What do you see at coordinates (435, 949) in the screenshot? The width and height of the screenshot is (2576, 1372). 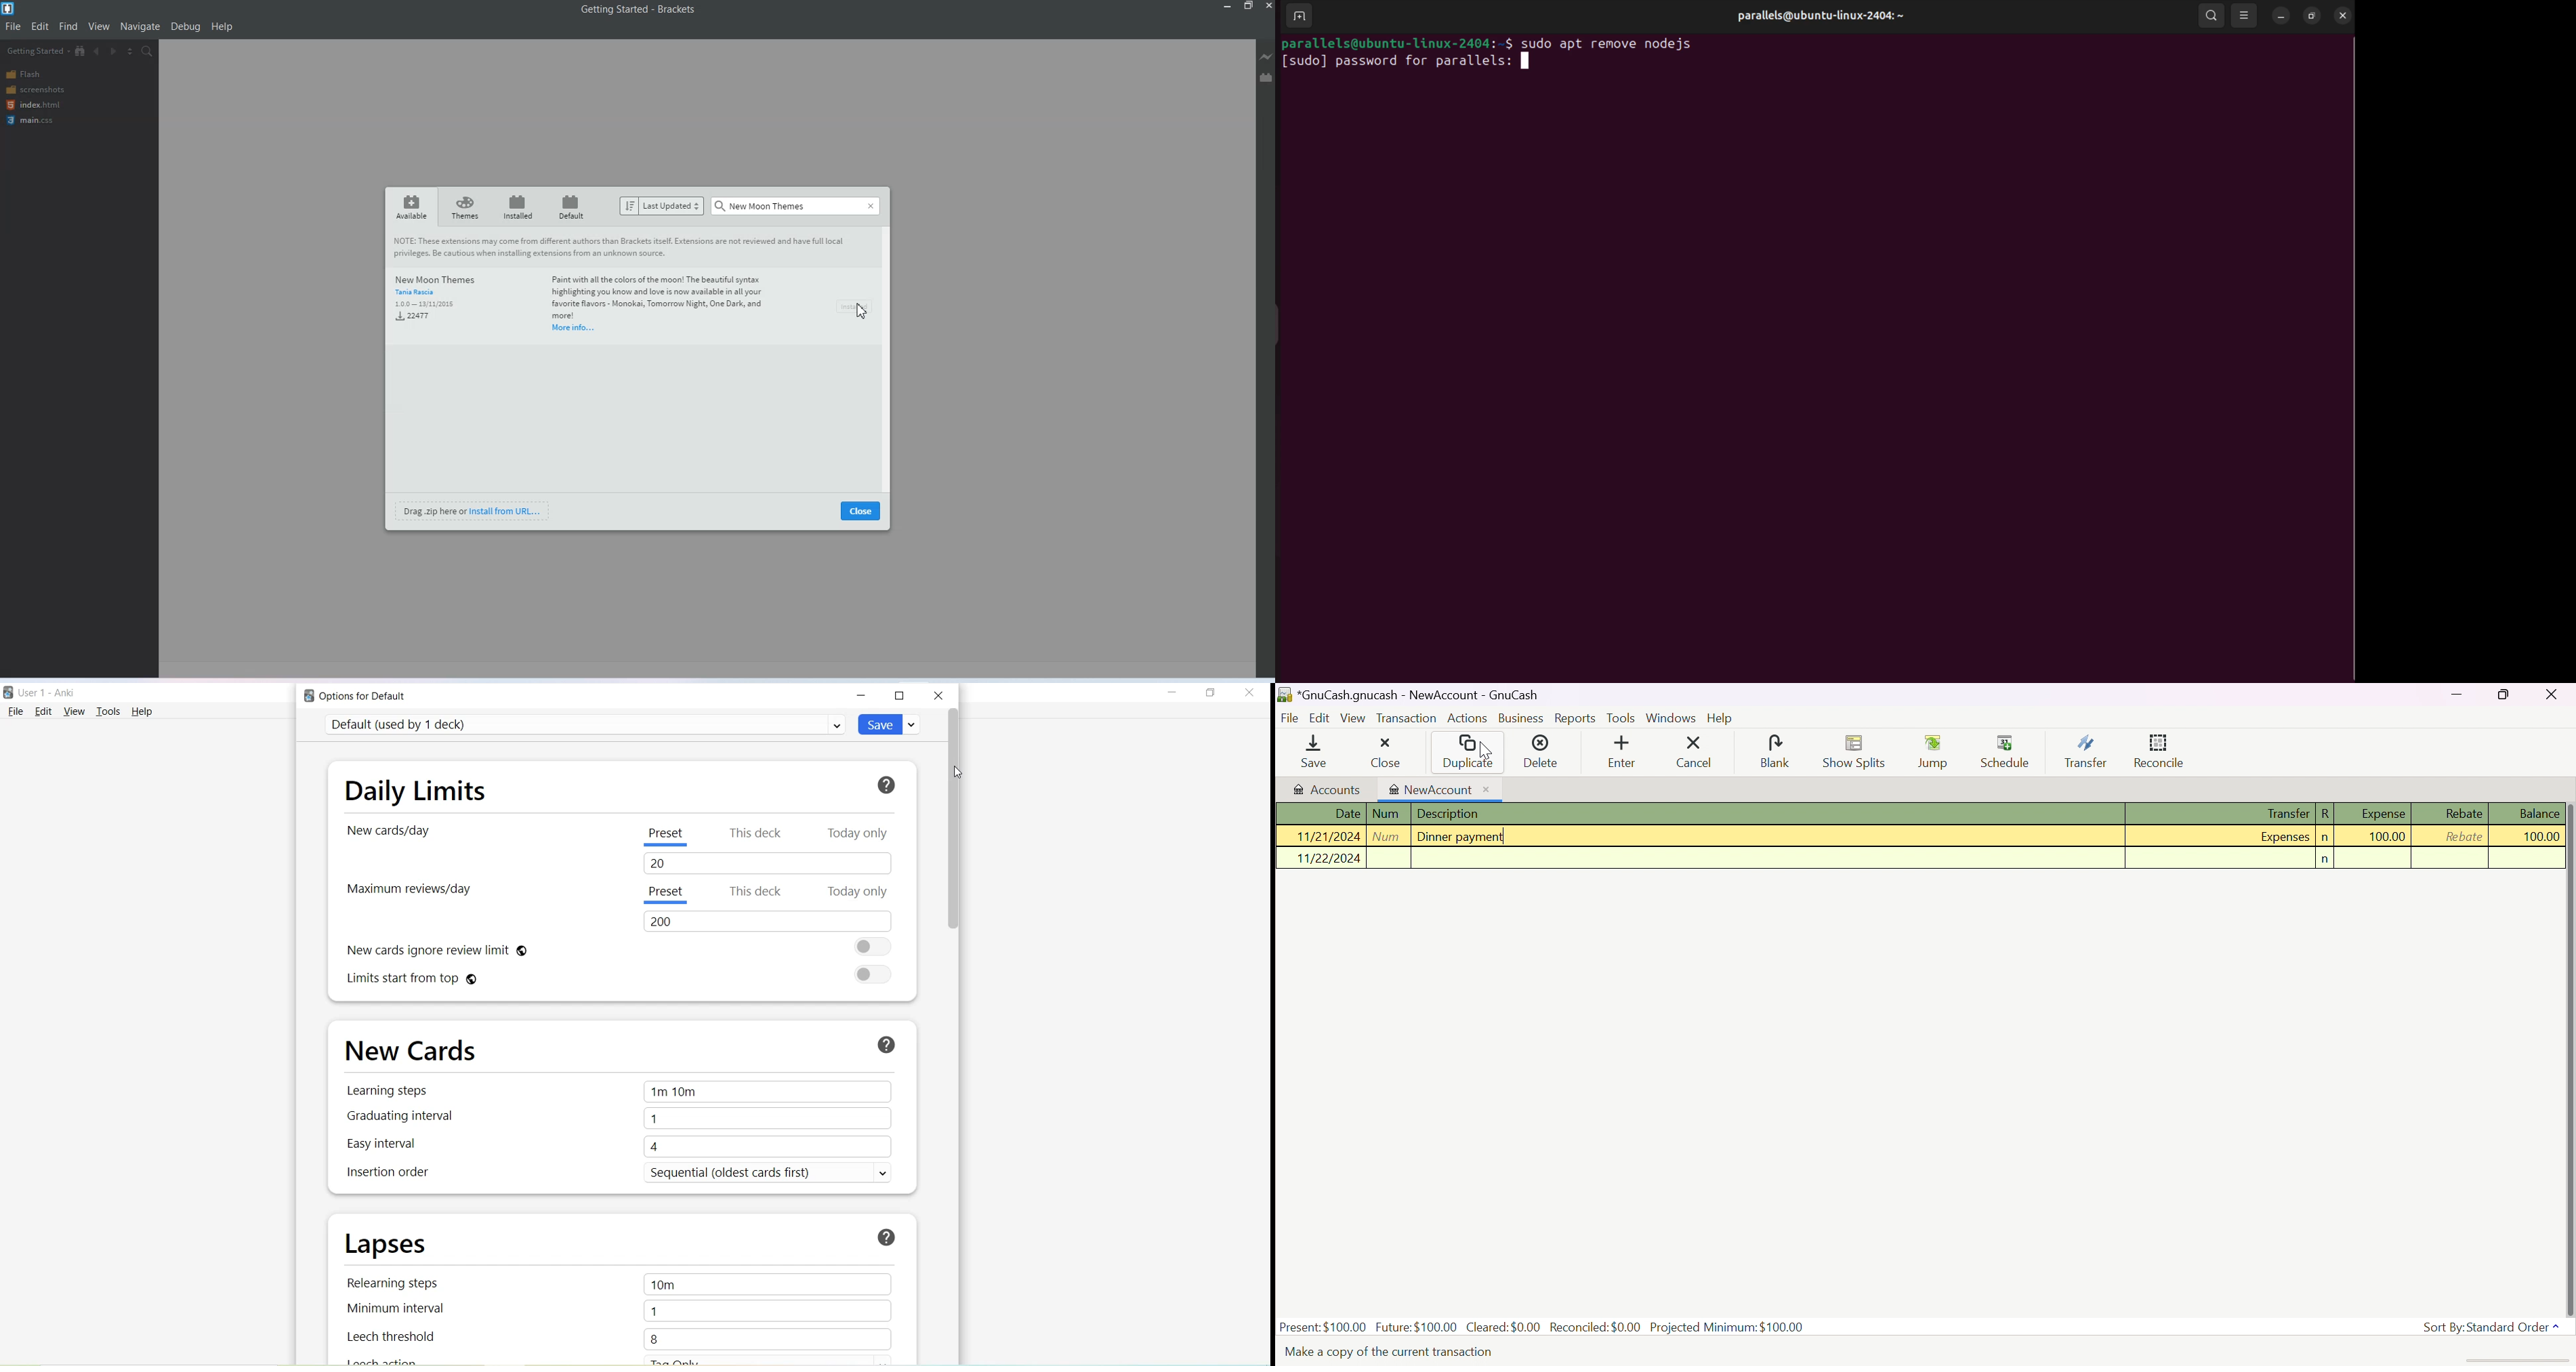 I see `New cards ignore review limit` at bounding box center [435, 949].